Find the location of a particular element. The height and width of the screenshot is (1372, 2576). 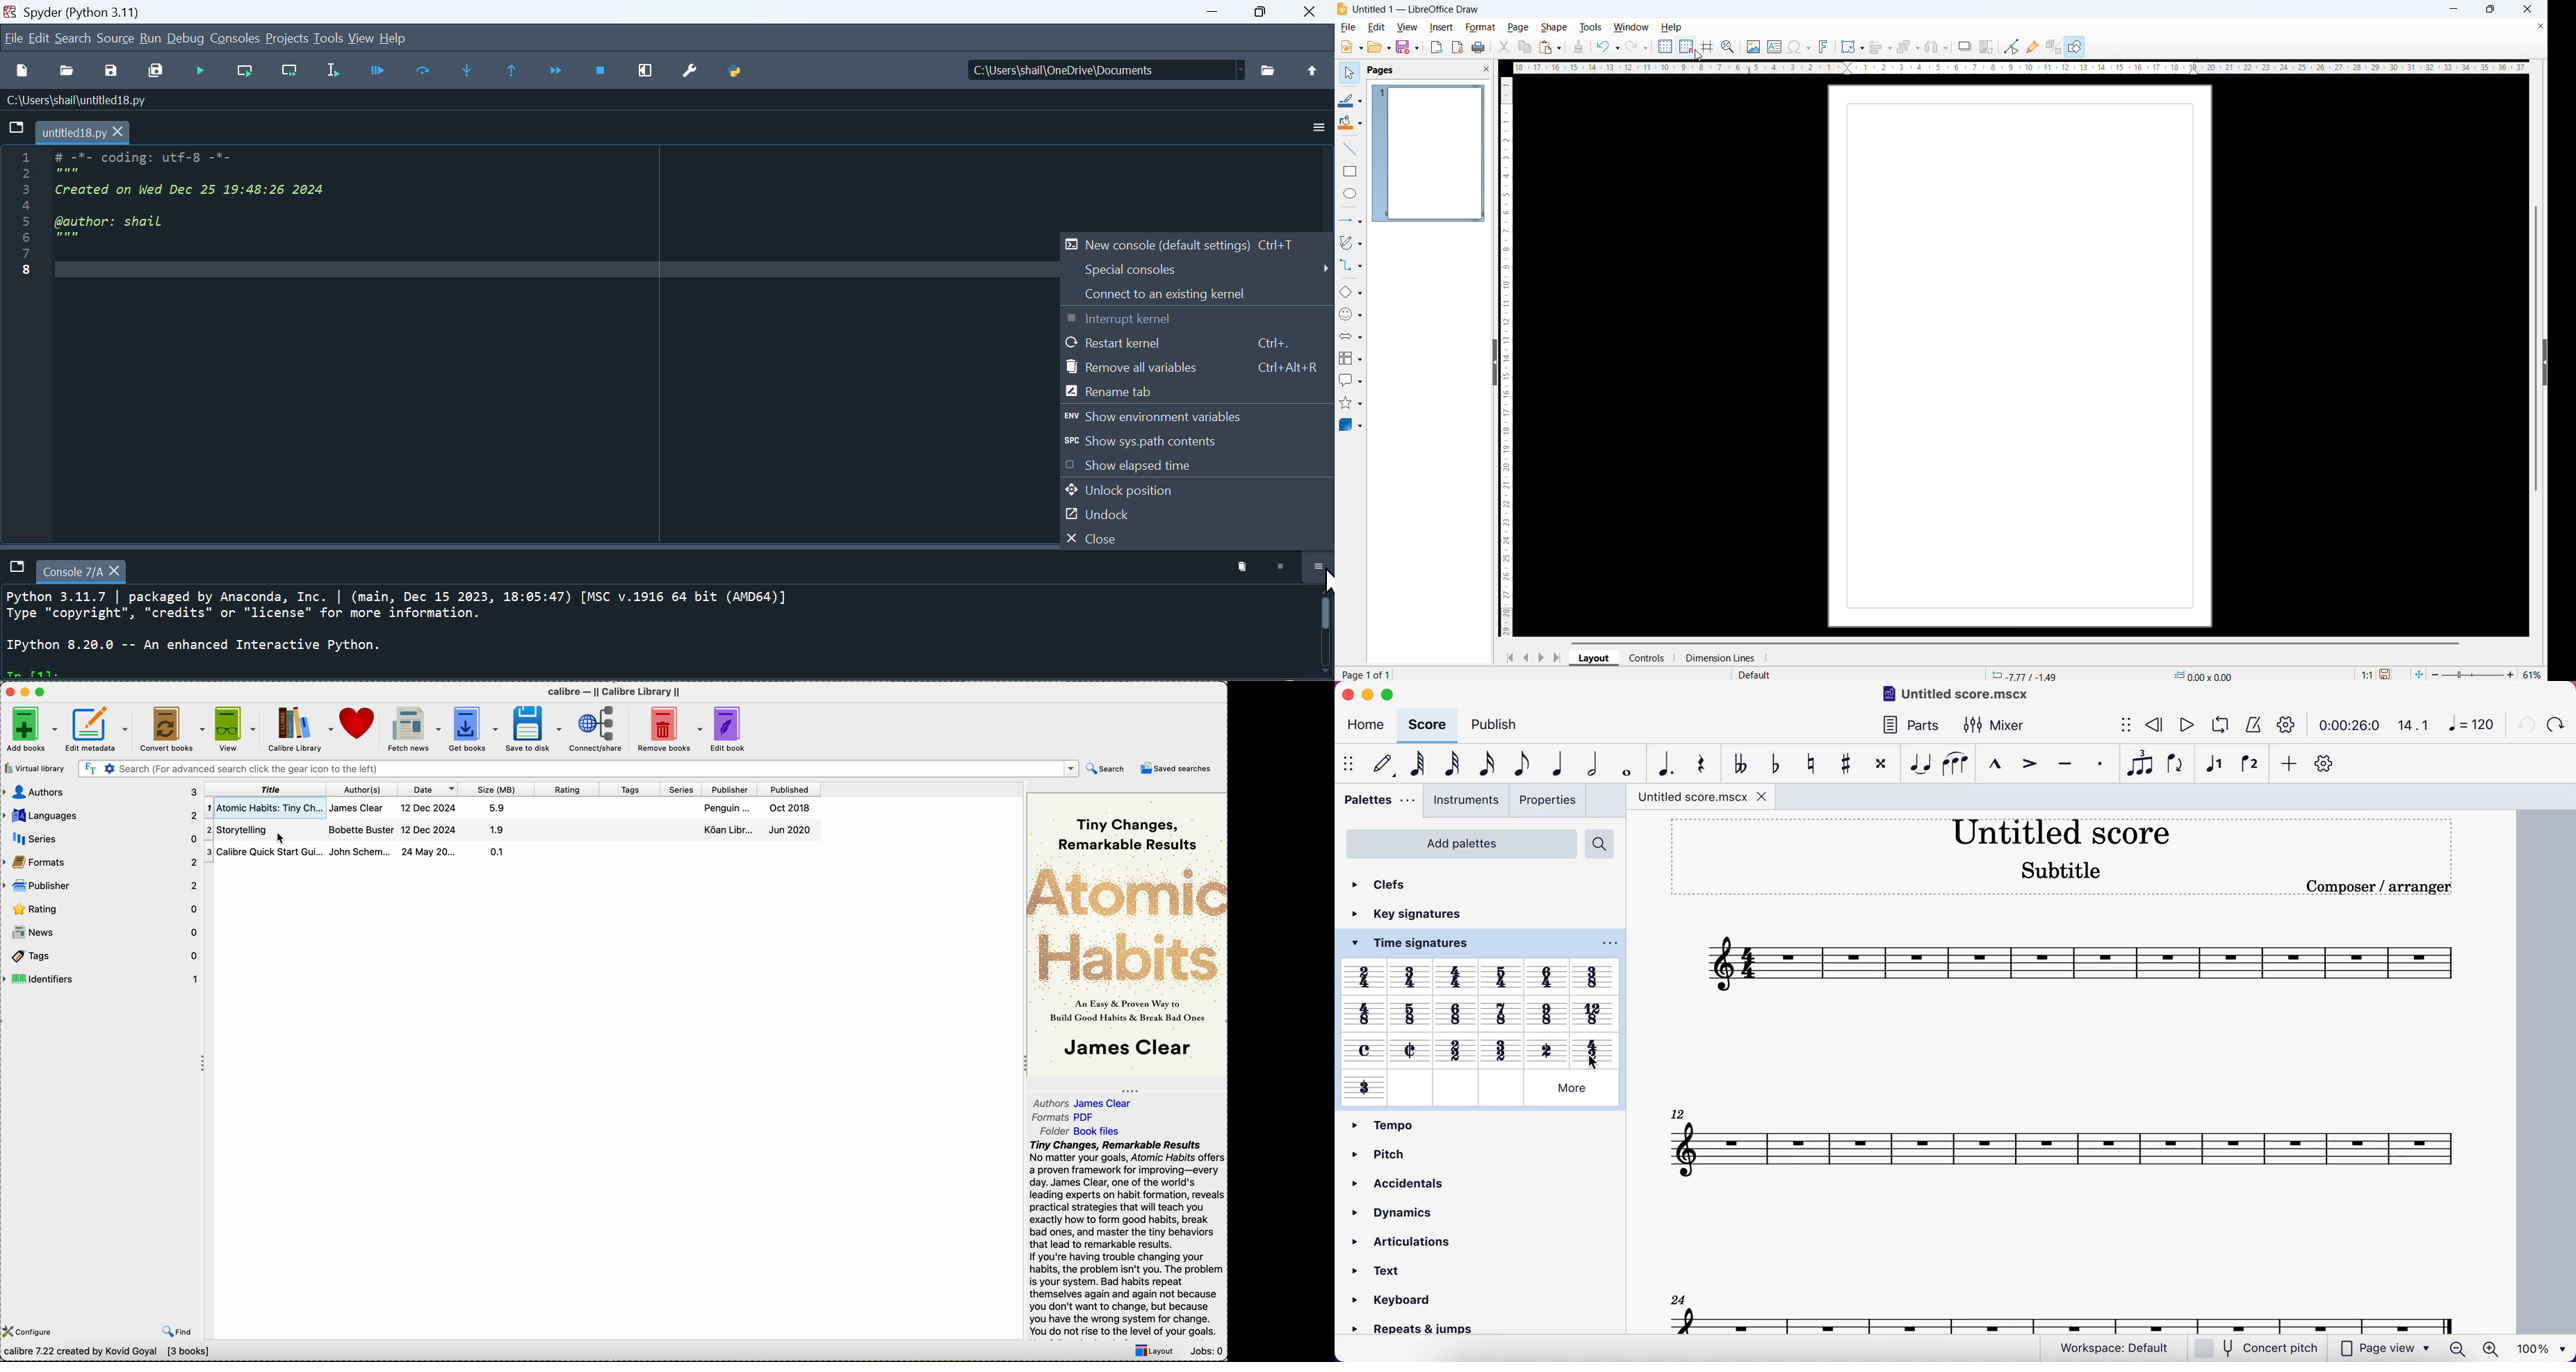

dynamics is located at coordinates (1404, 1210).